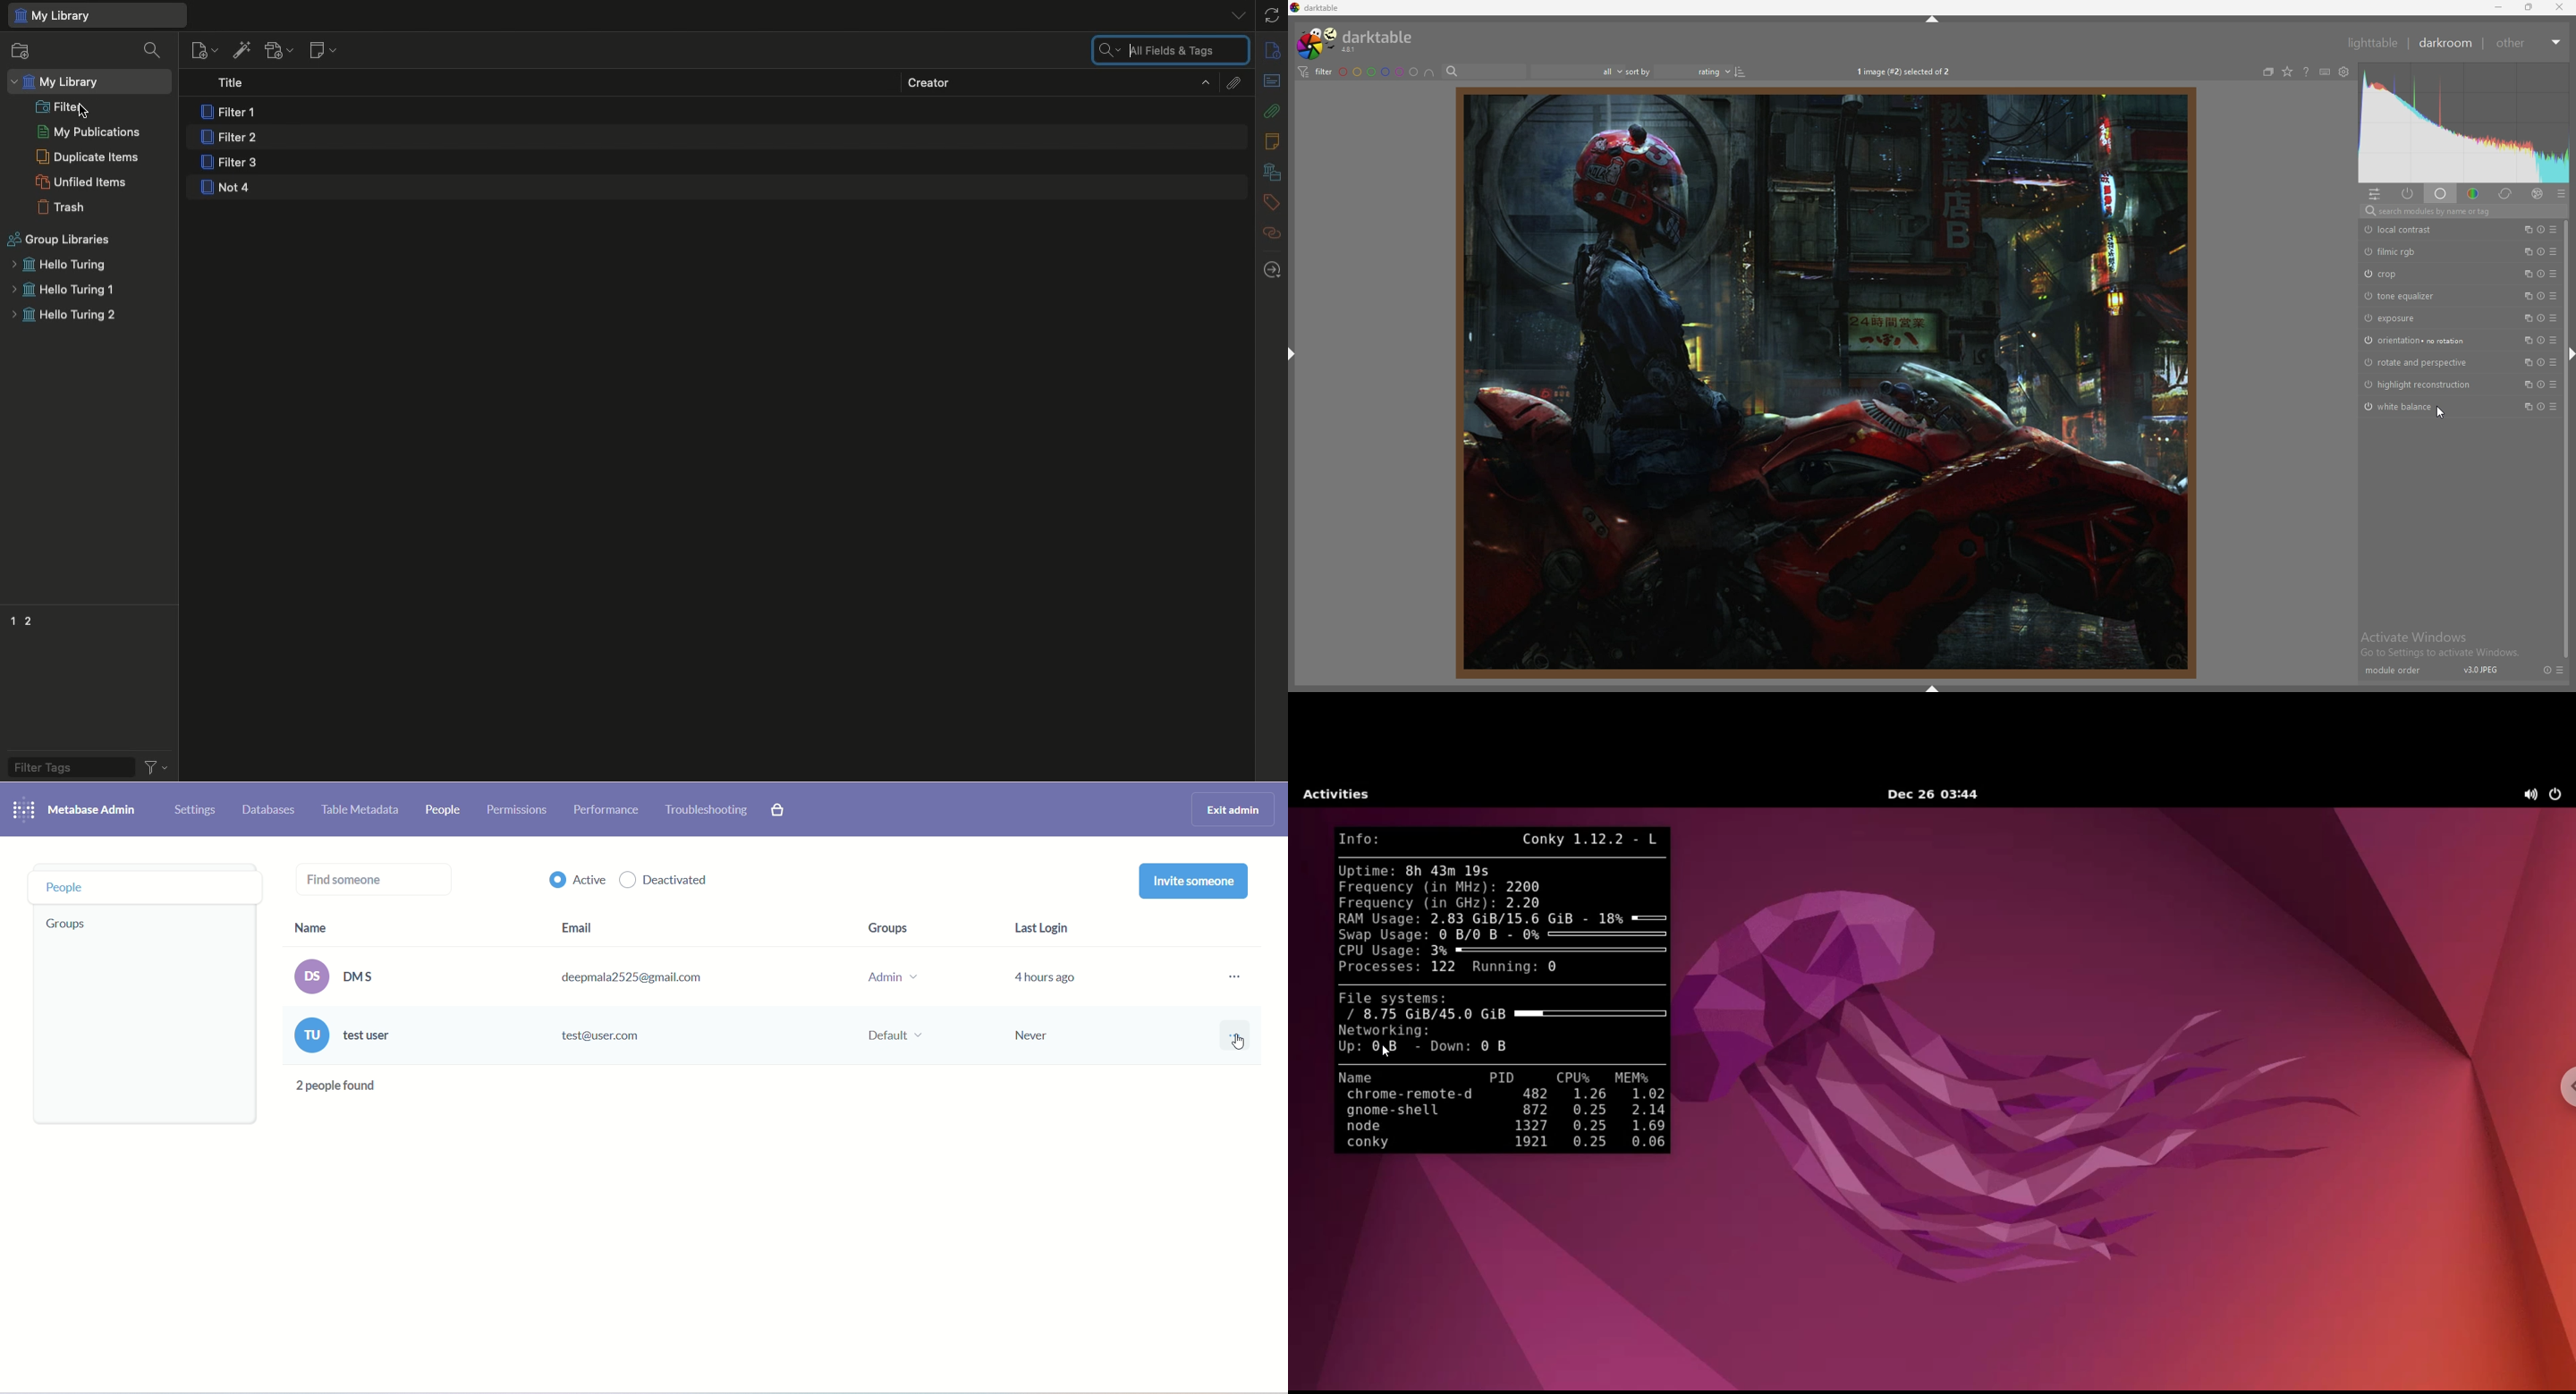  What do you see at coordinates (1271, 82) in the screenshot?
I see `Abstract` at bounding box center [1271, 82].